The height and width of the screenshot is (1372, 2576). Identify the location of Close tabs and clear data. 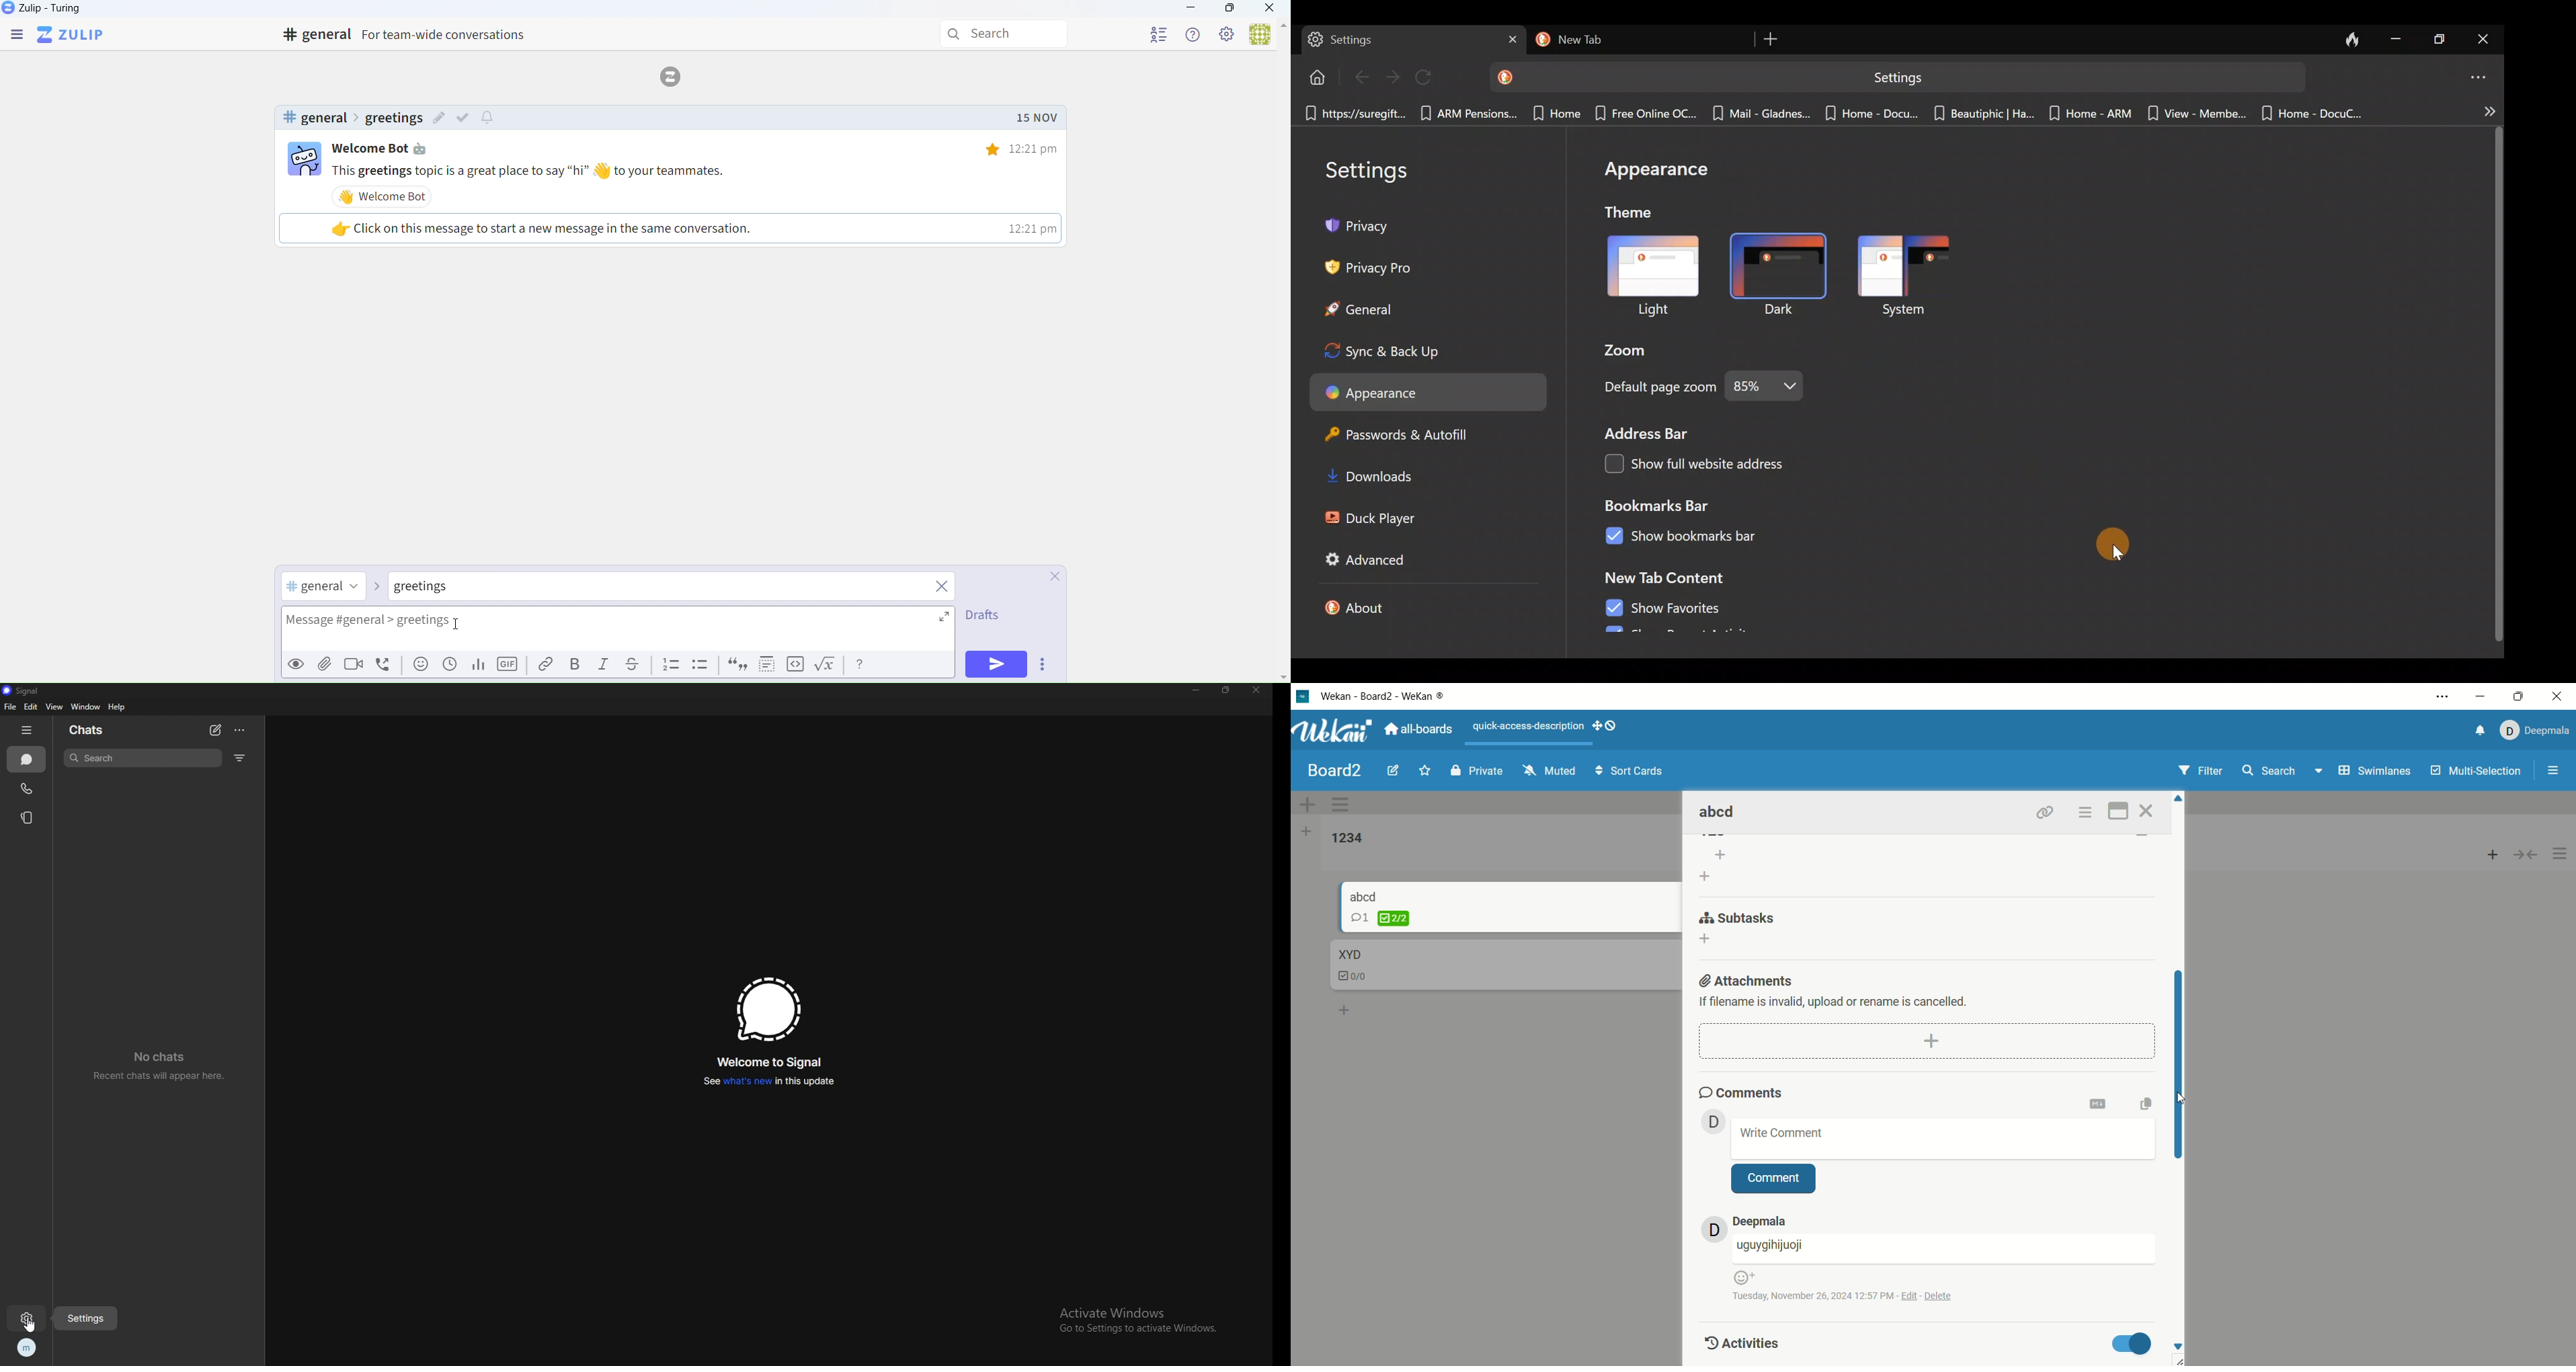
(2352, 39).